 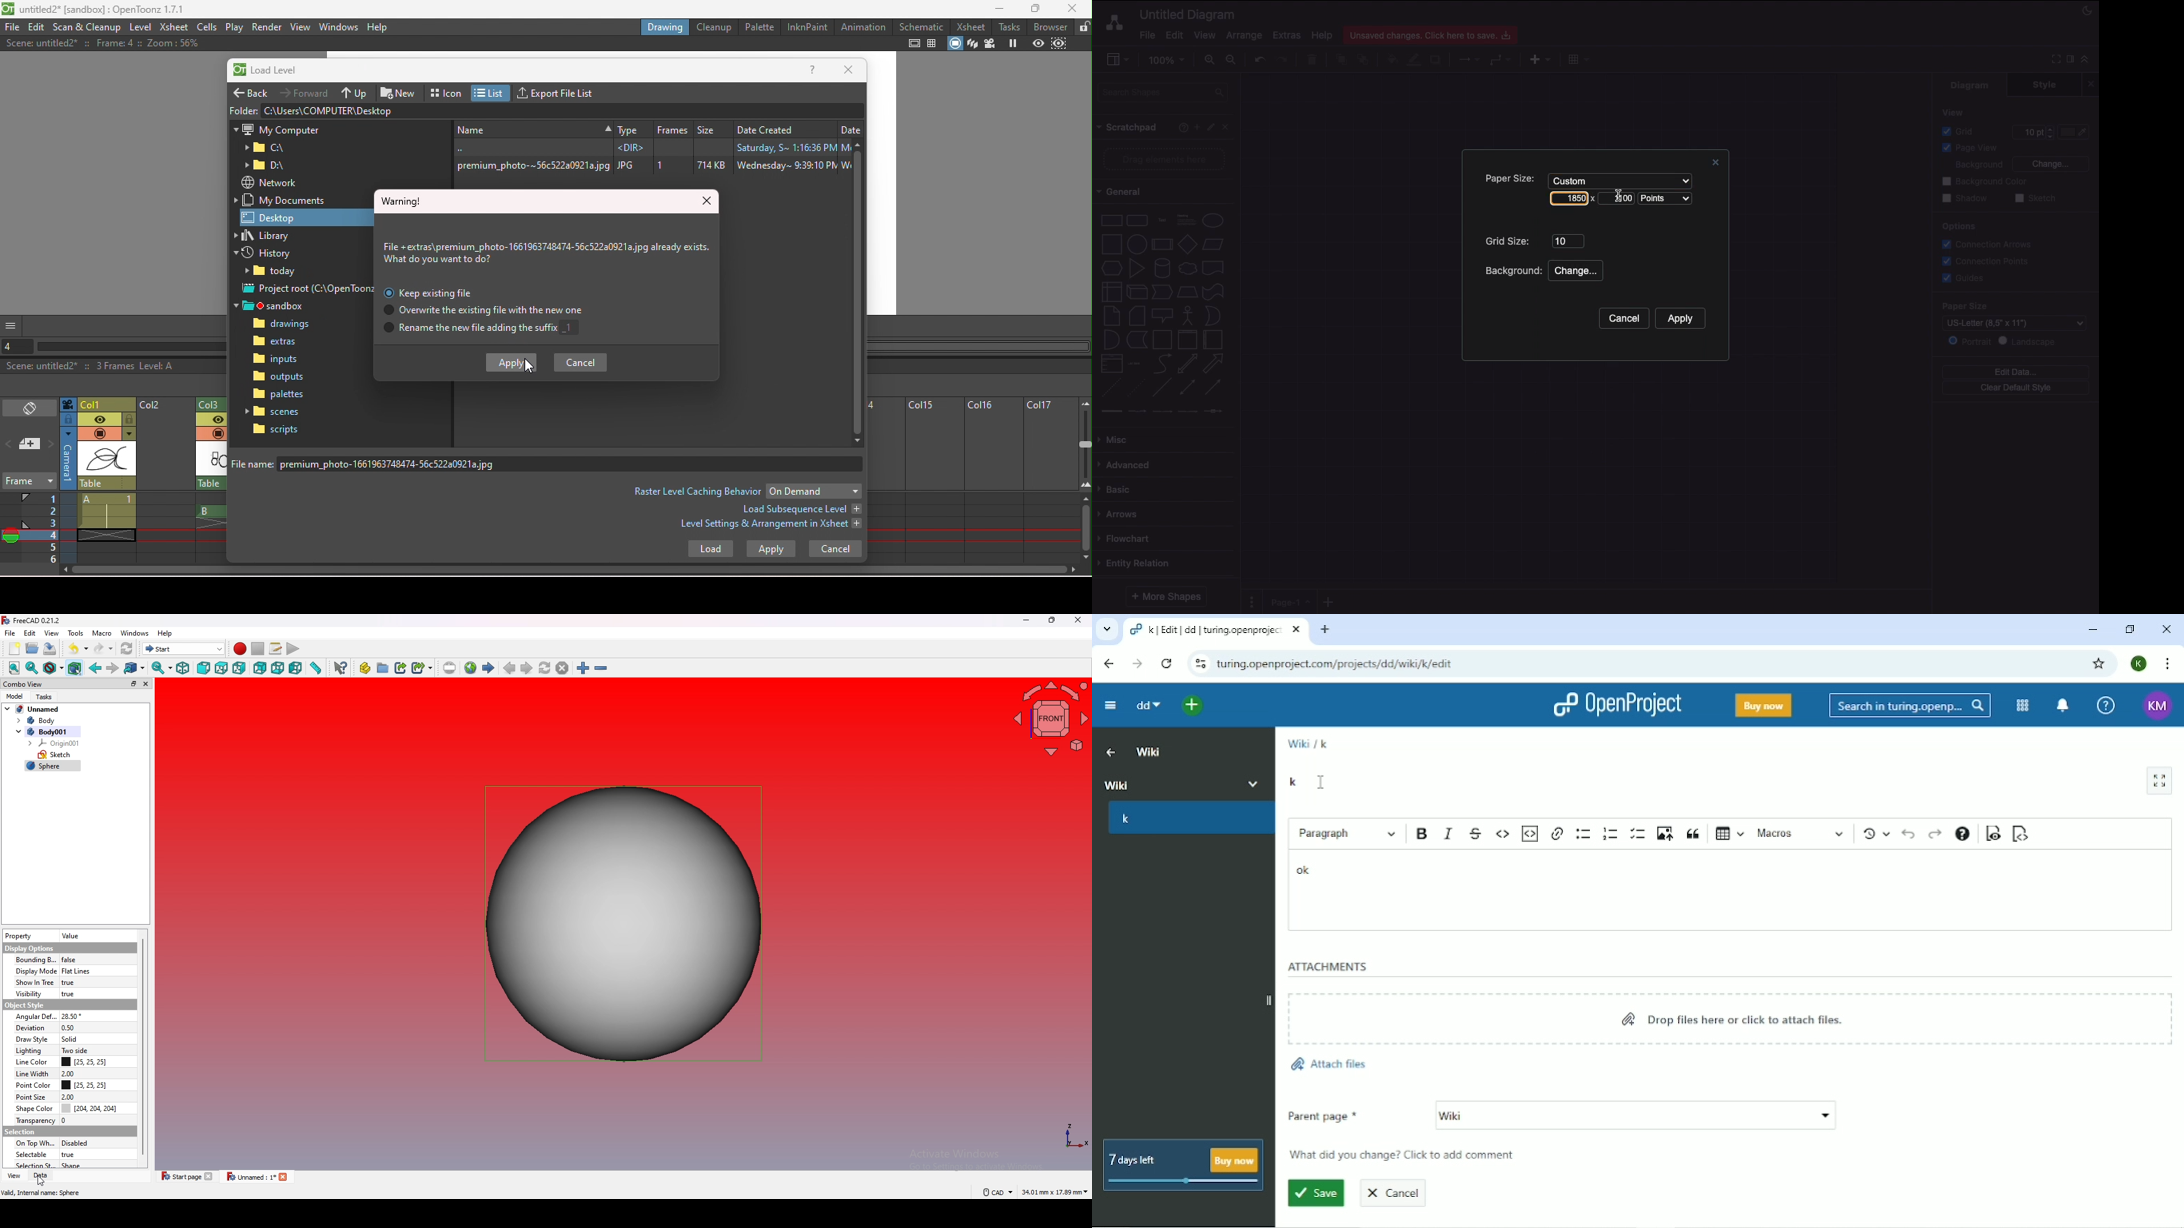 I want to click on Apply, so click(x=1680, y=318).